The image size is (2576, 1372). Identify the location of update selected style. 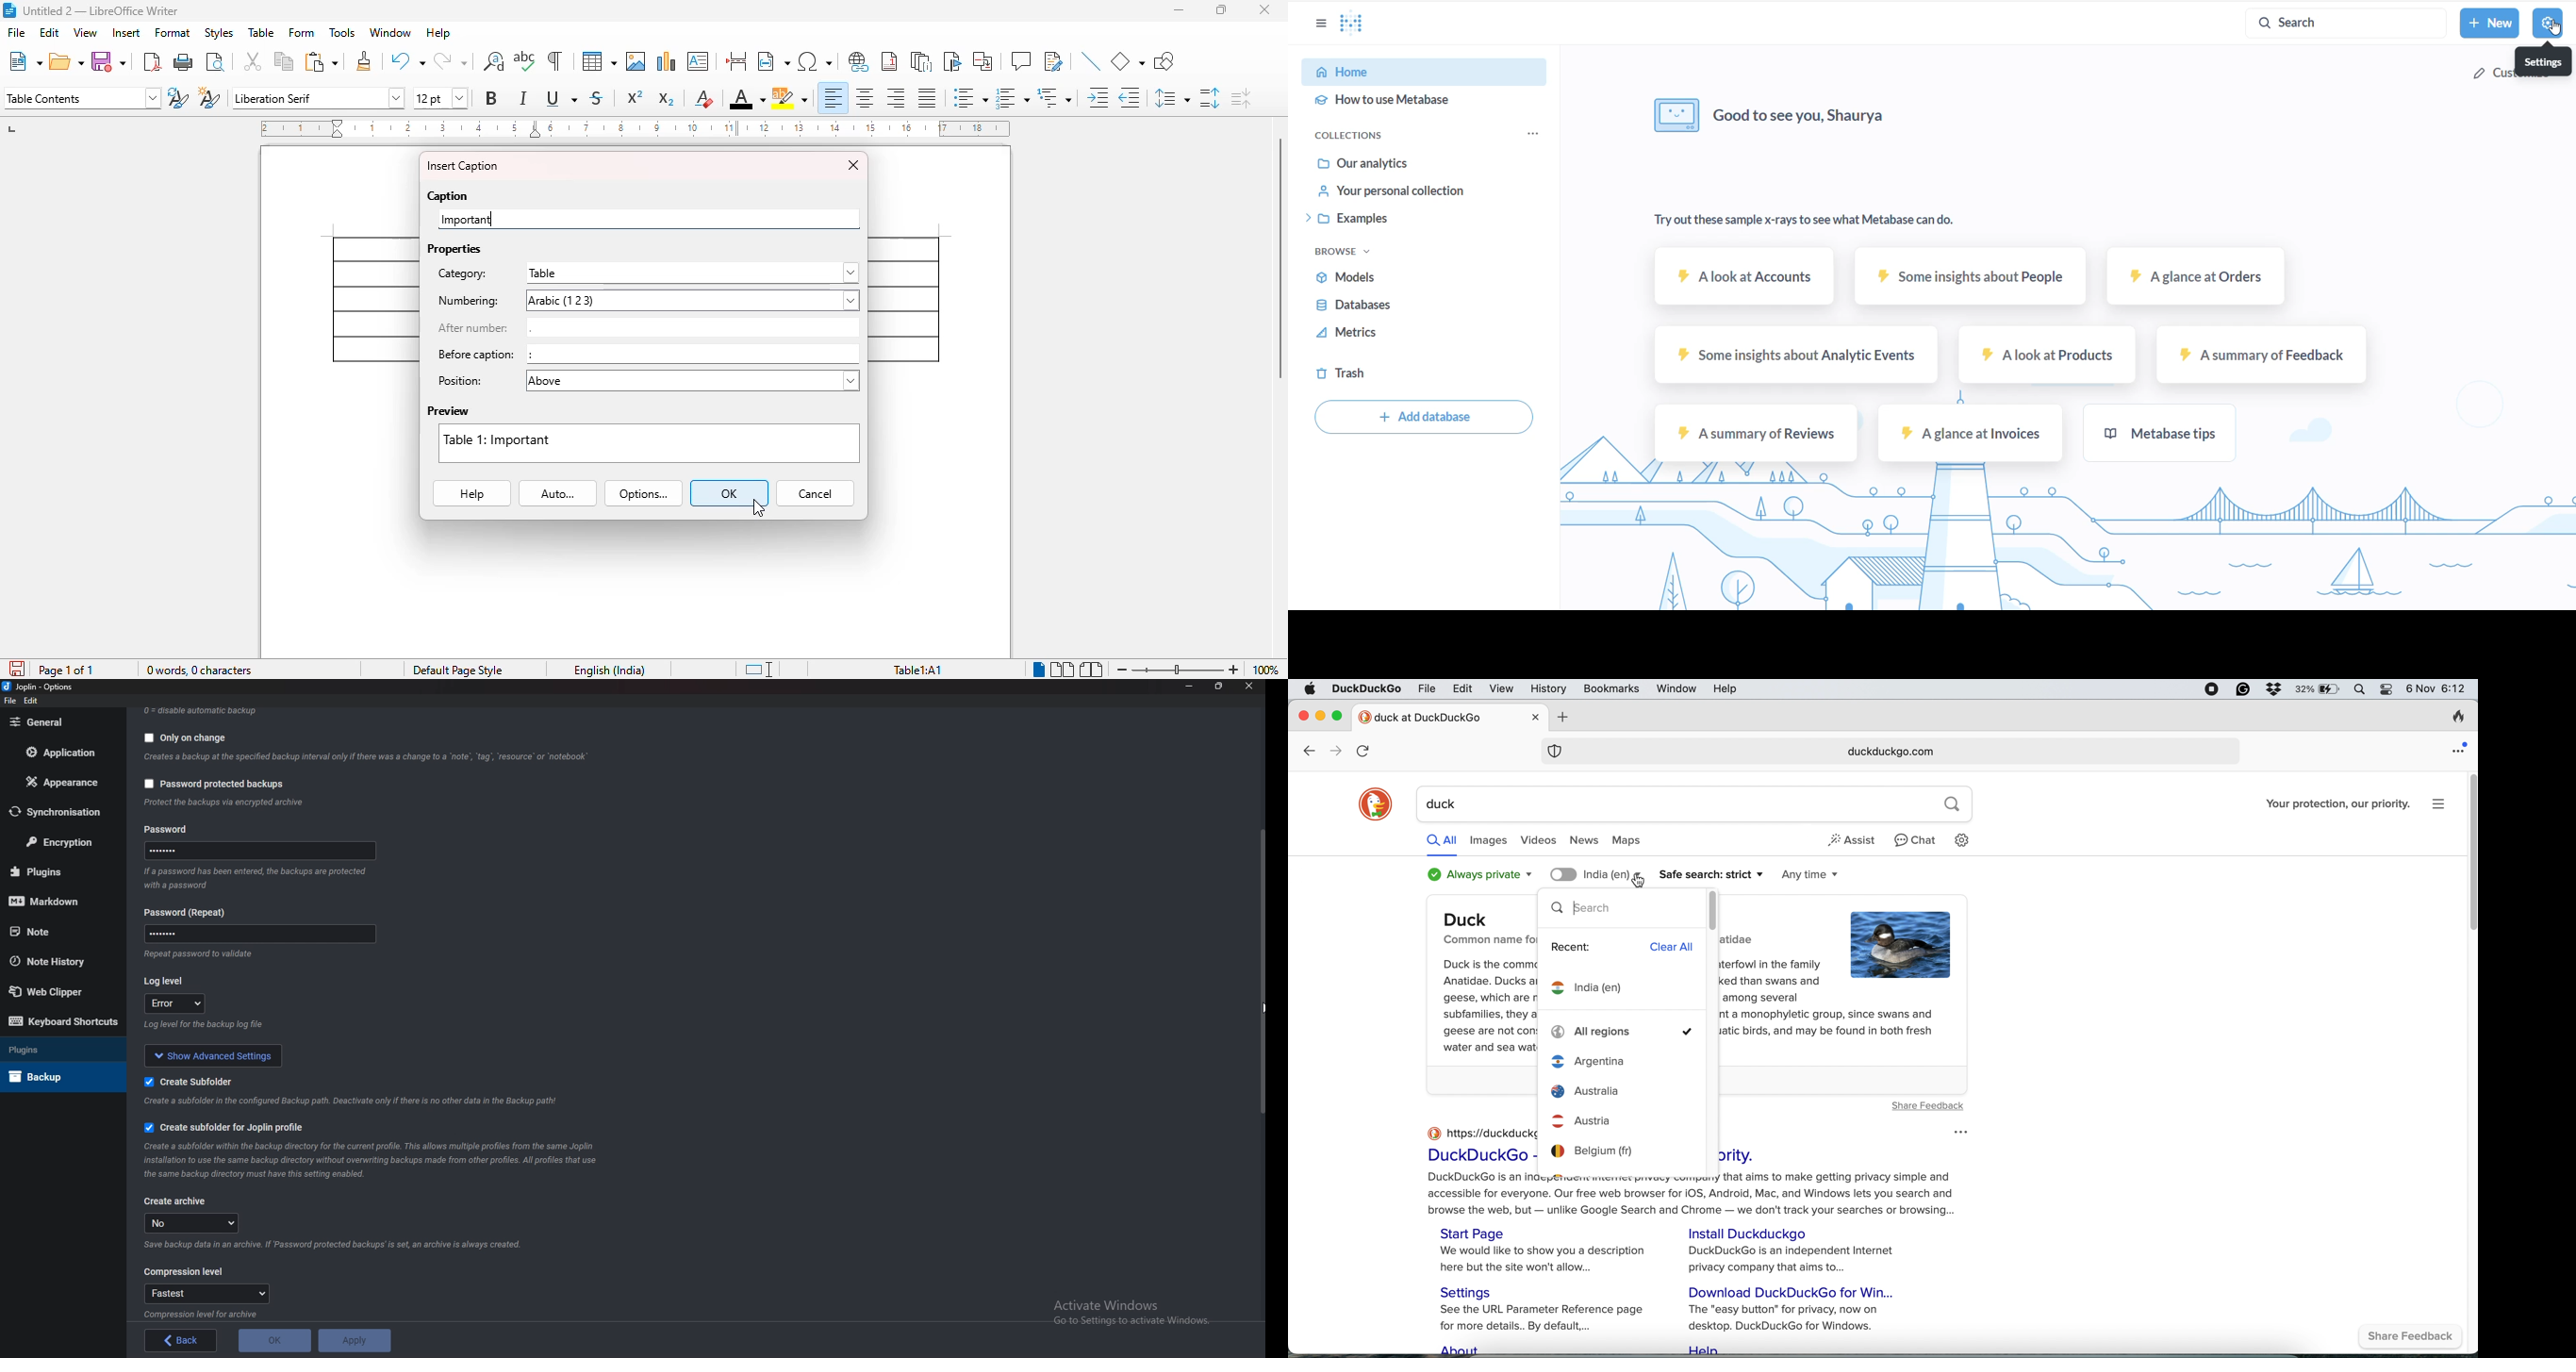
(177, 97).